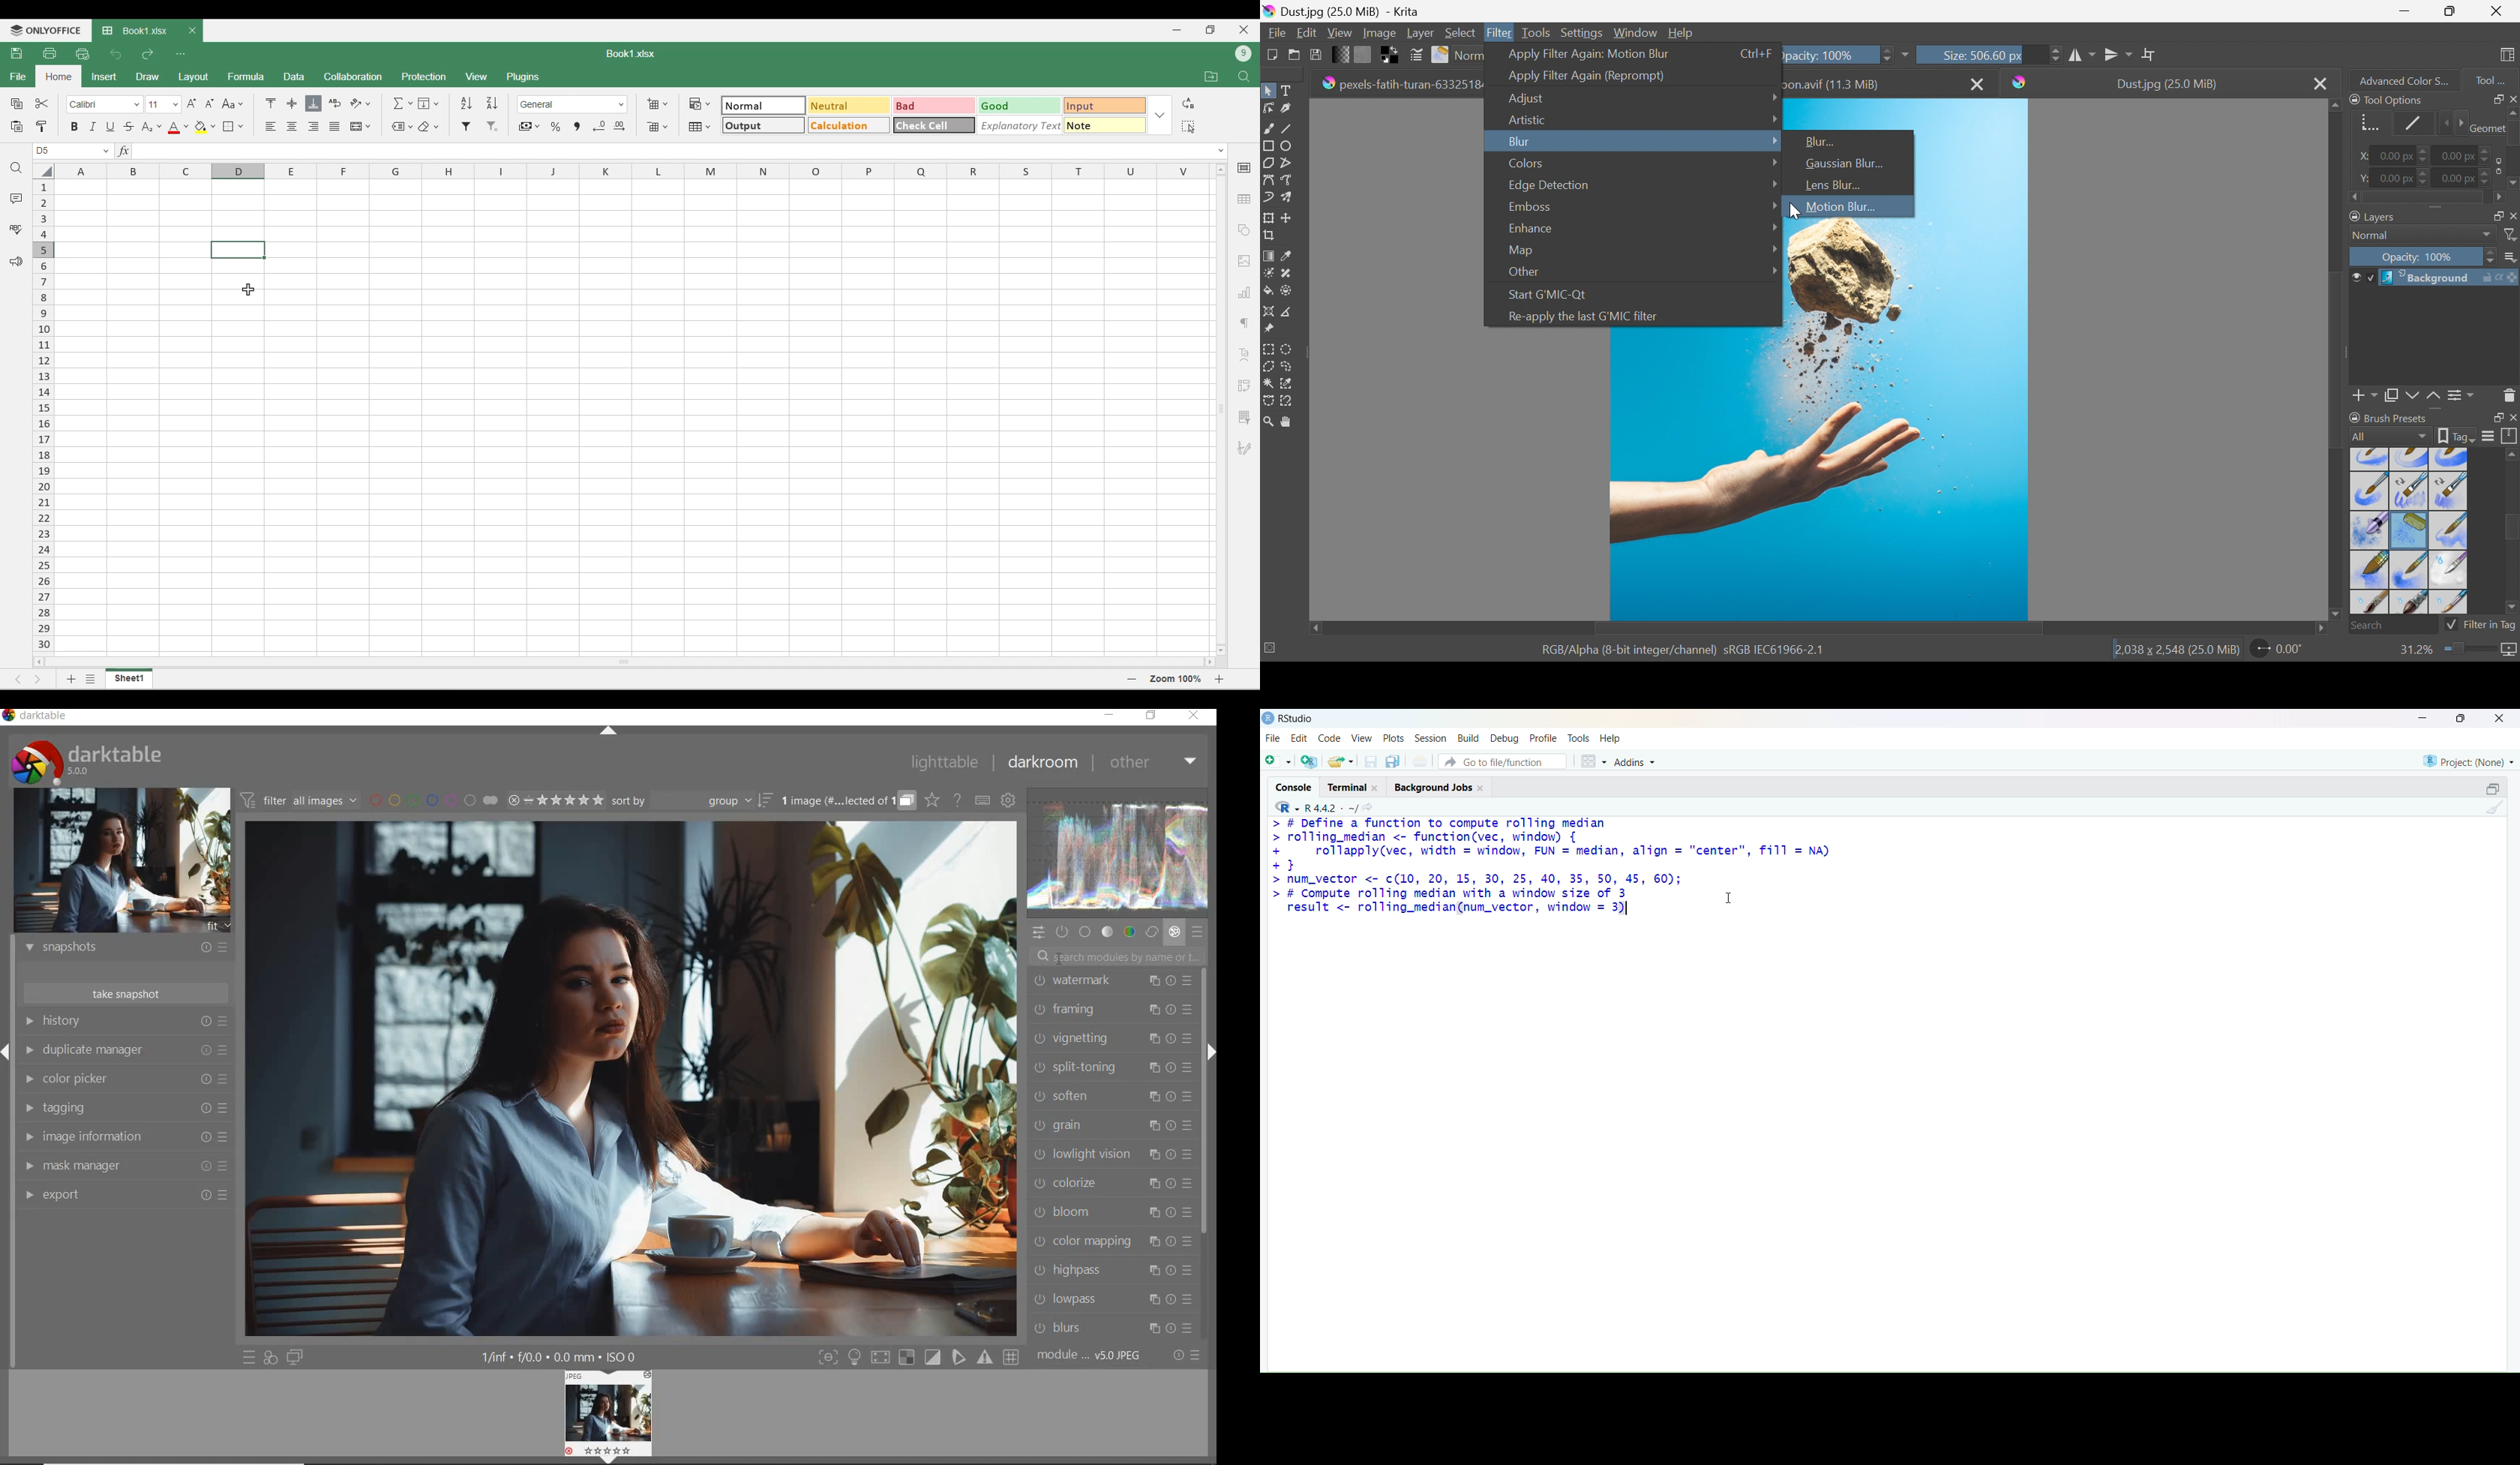  I want to click on Restore Down, so click(2450, 11).